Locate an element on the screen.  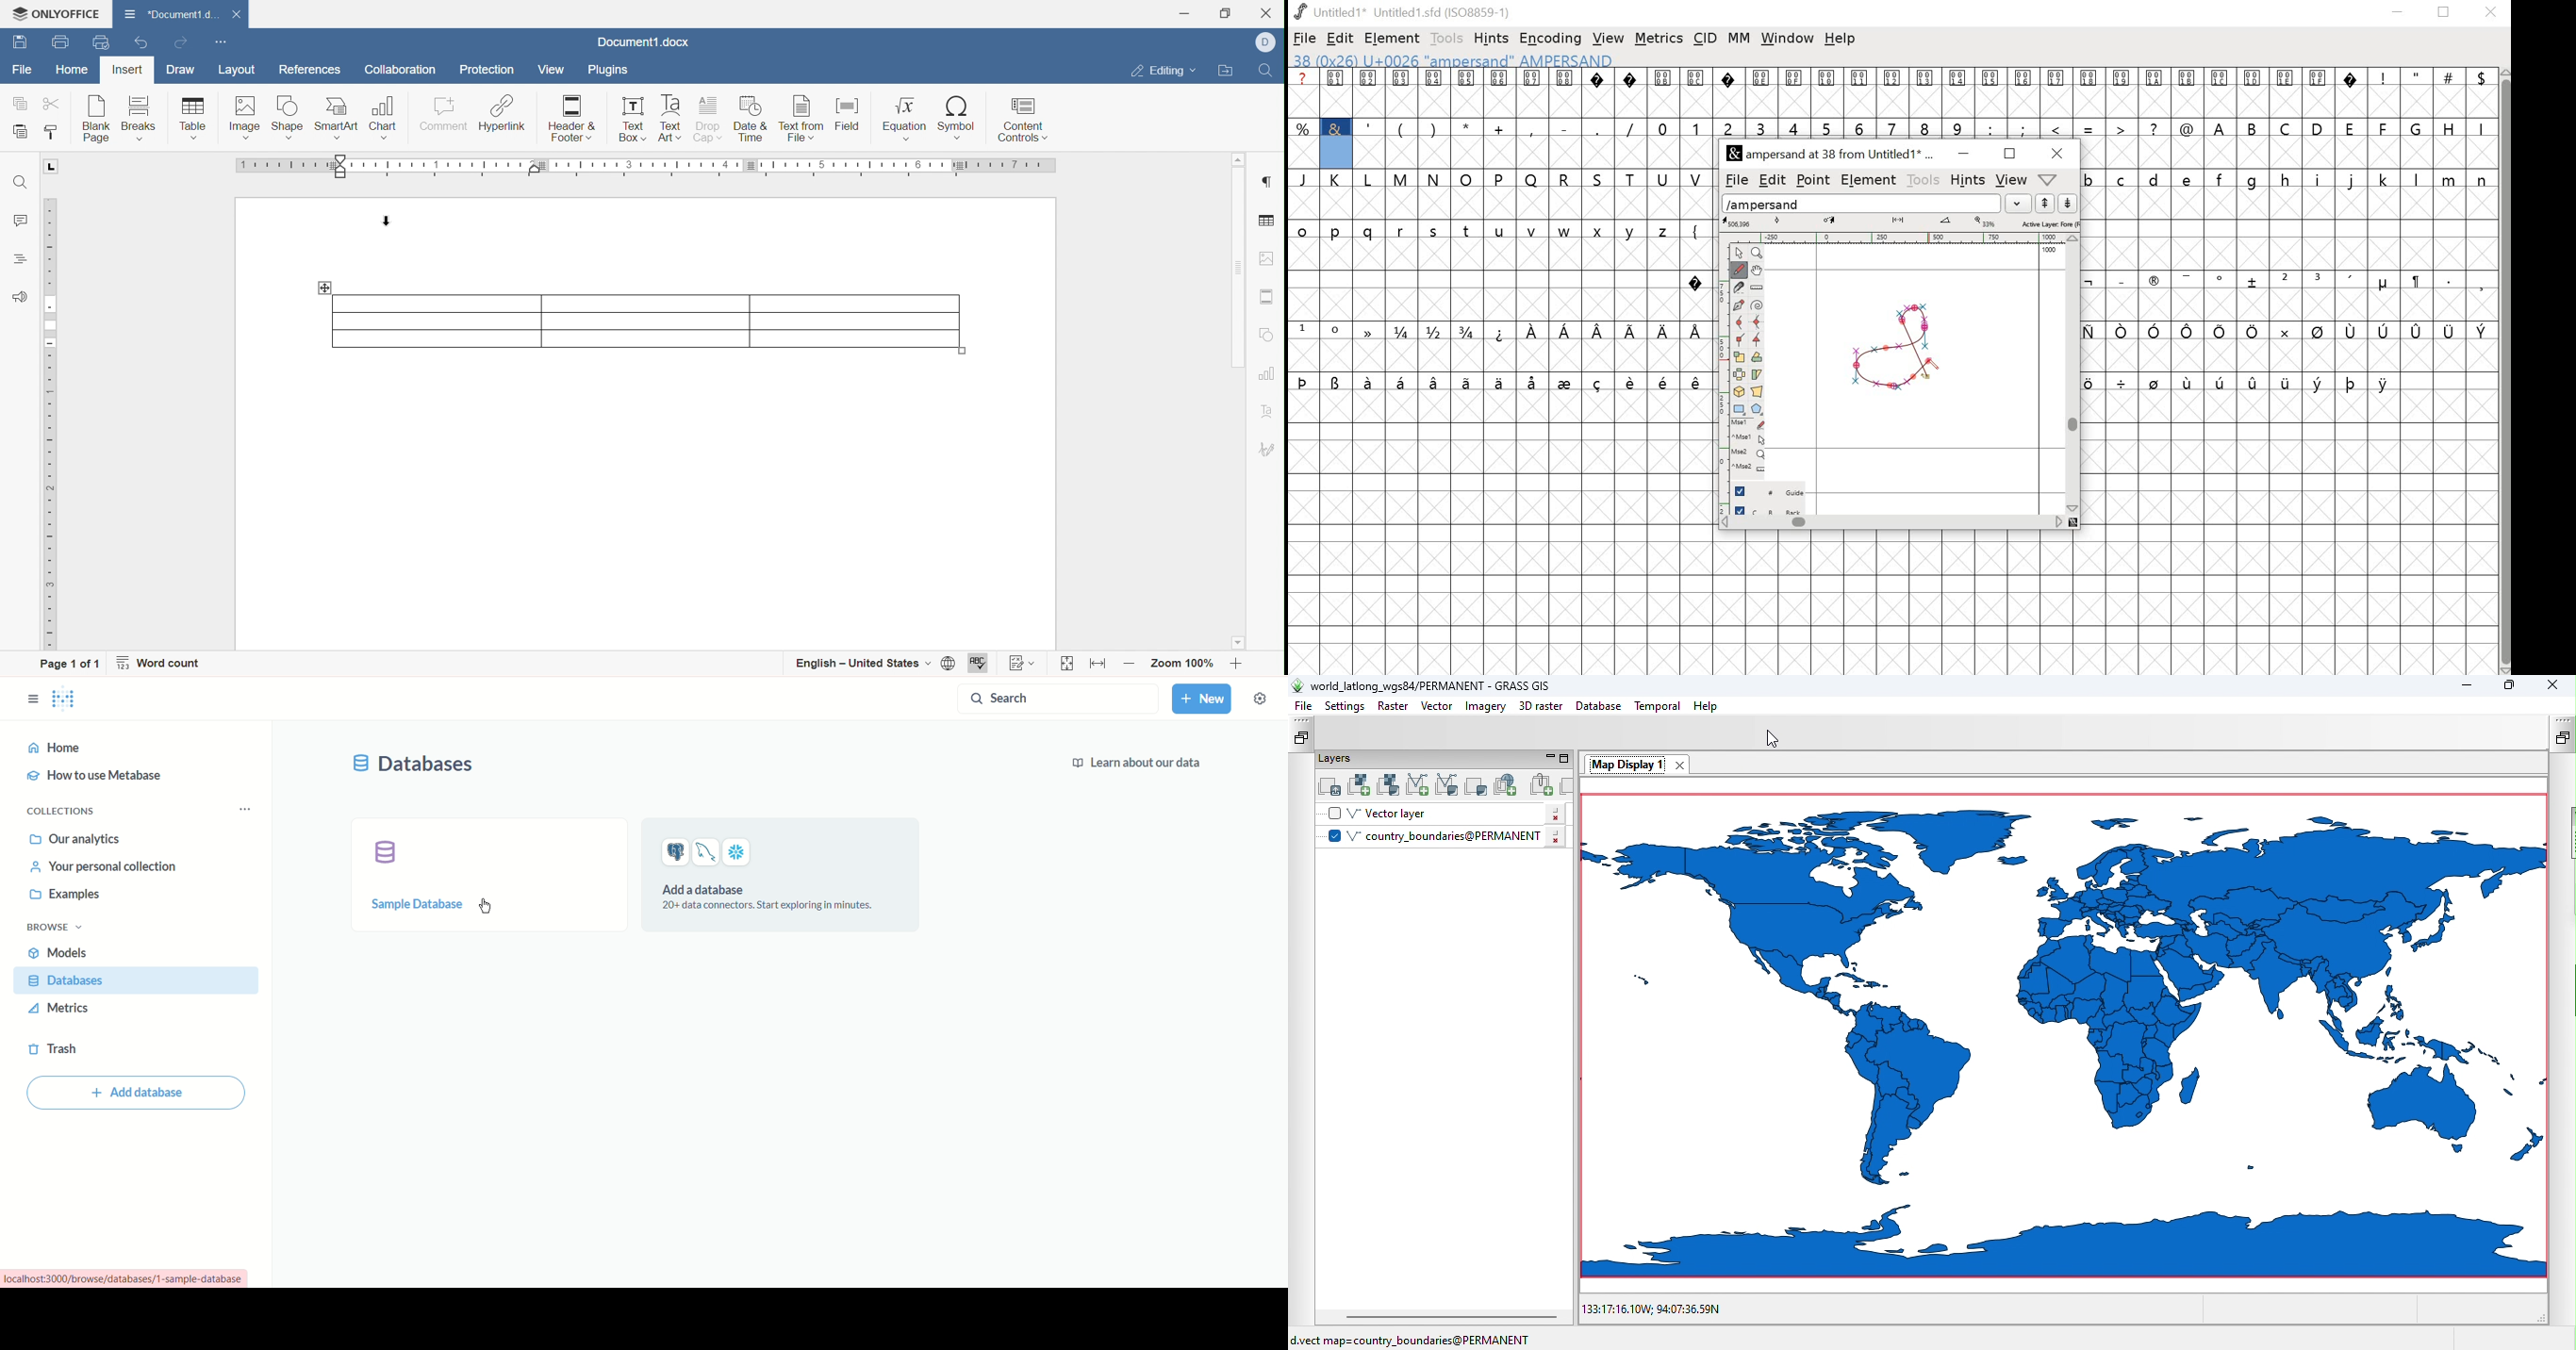
Insert is located at coordinates (129, 70).